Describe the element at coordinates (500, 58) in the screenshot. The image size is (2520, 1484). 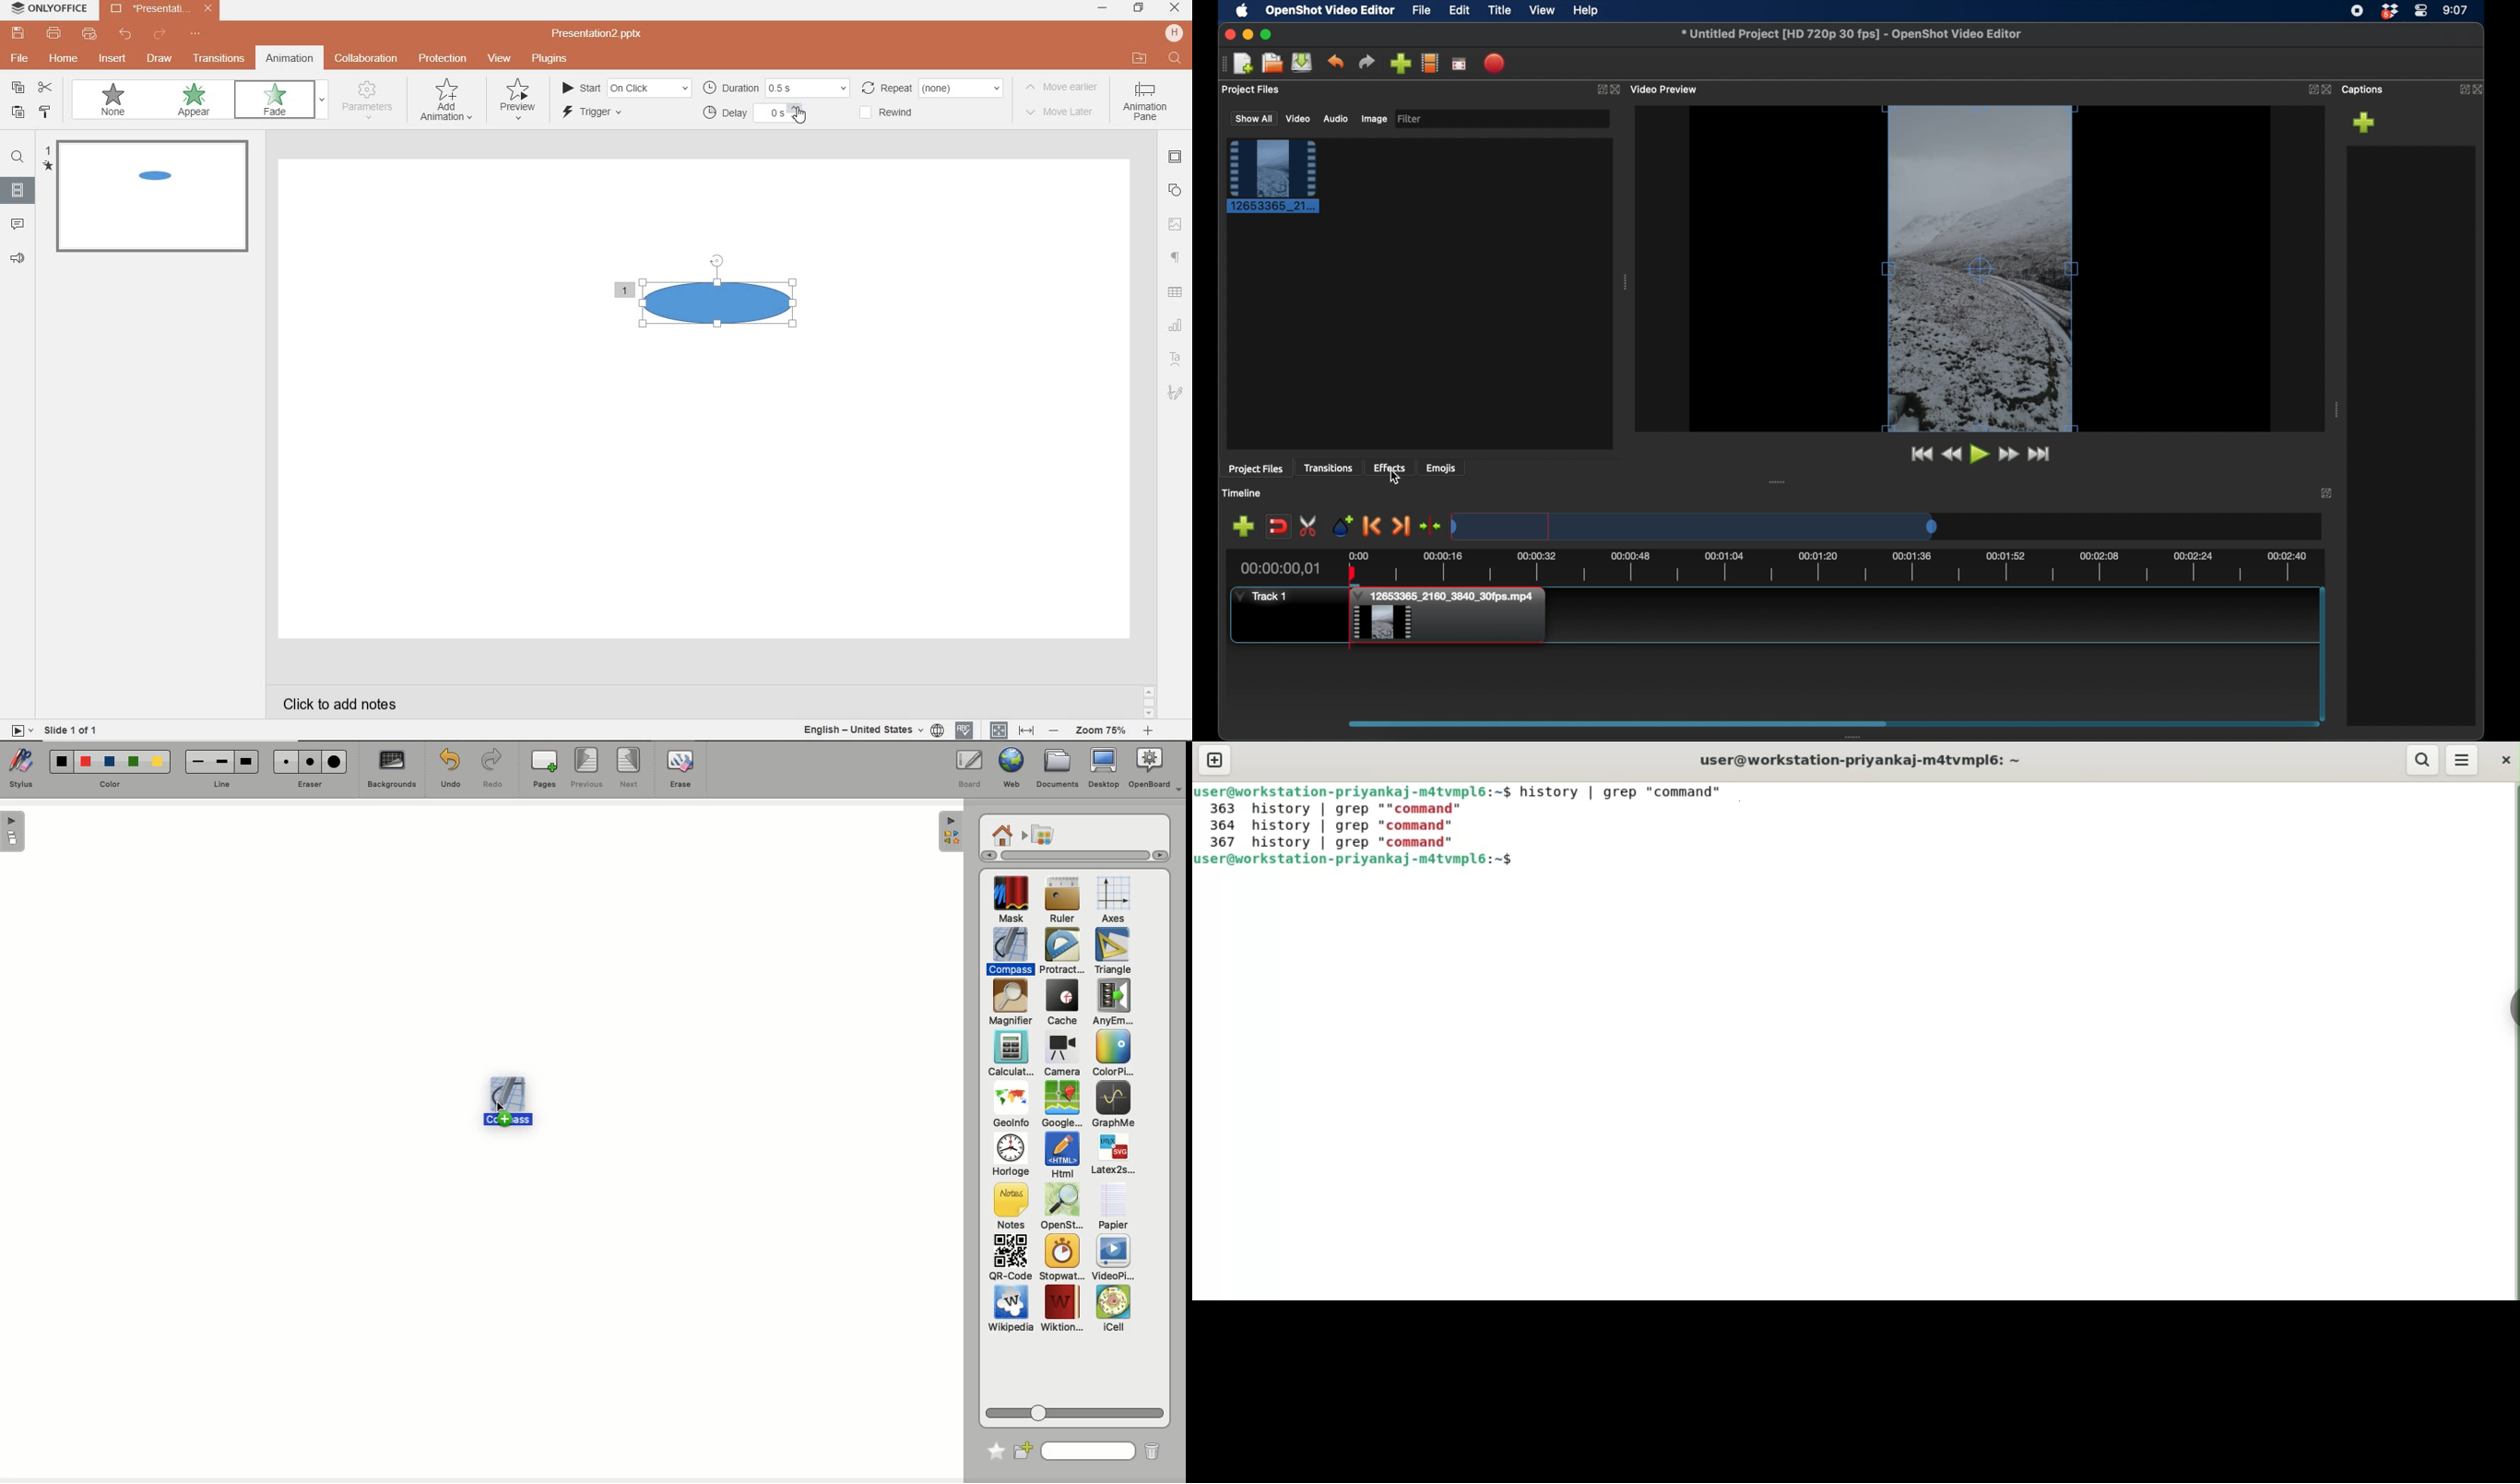
I see `view` at that location.